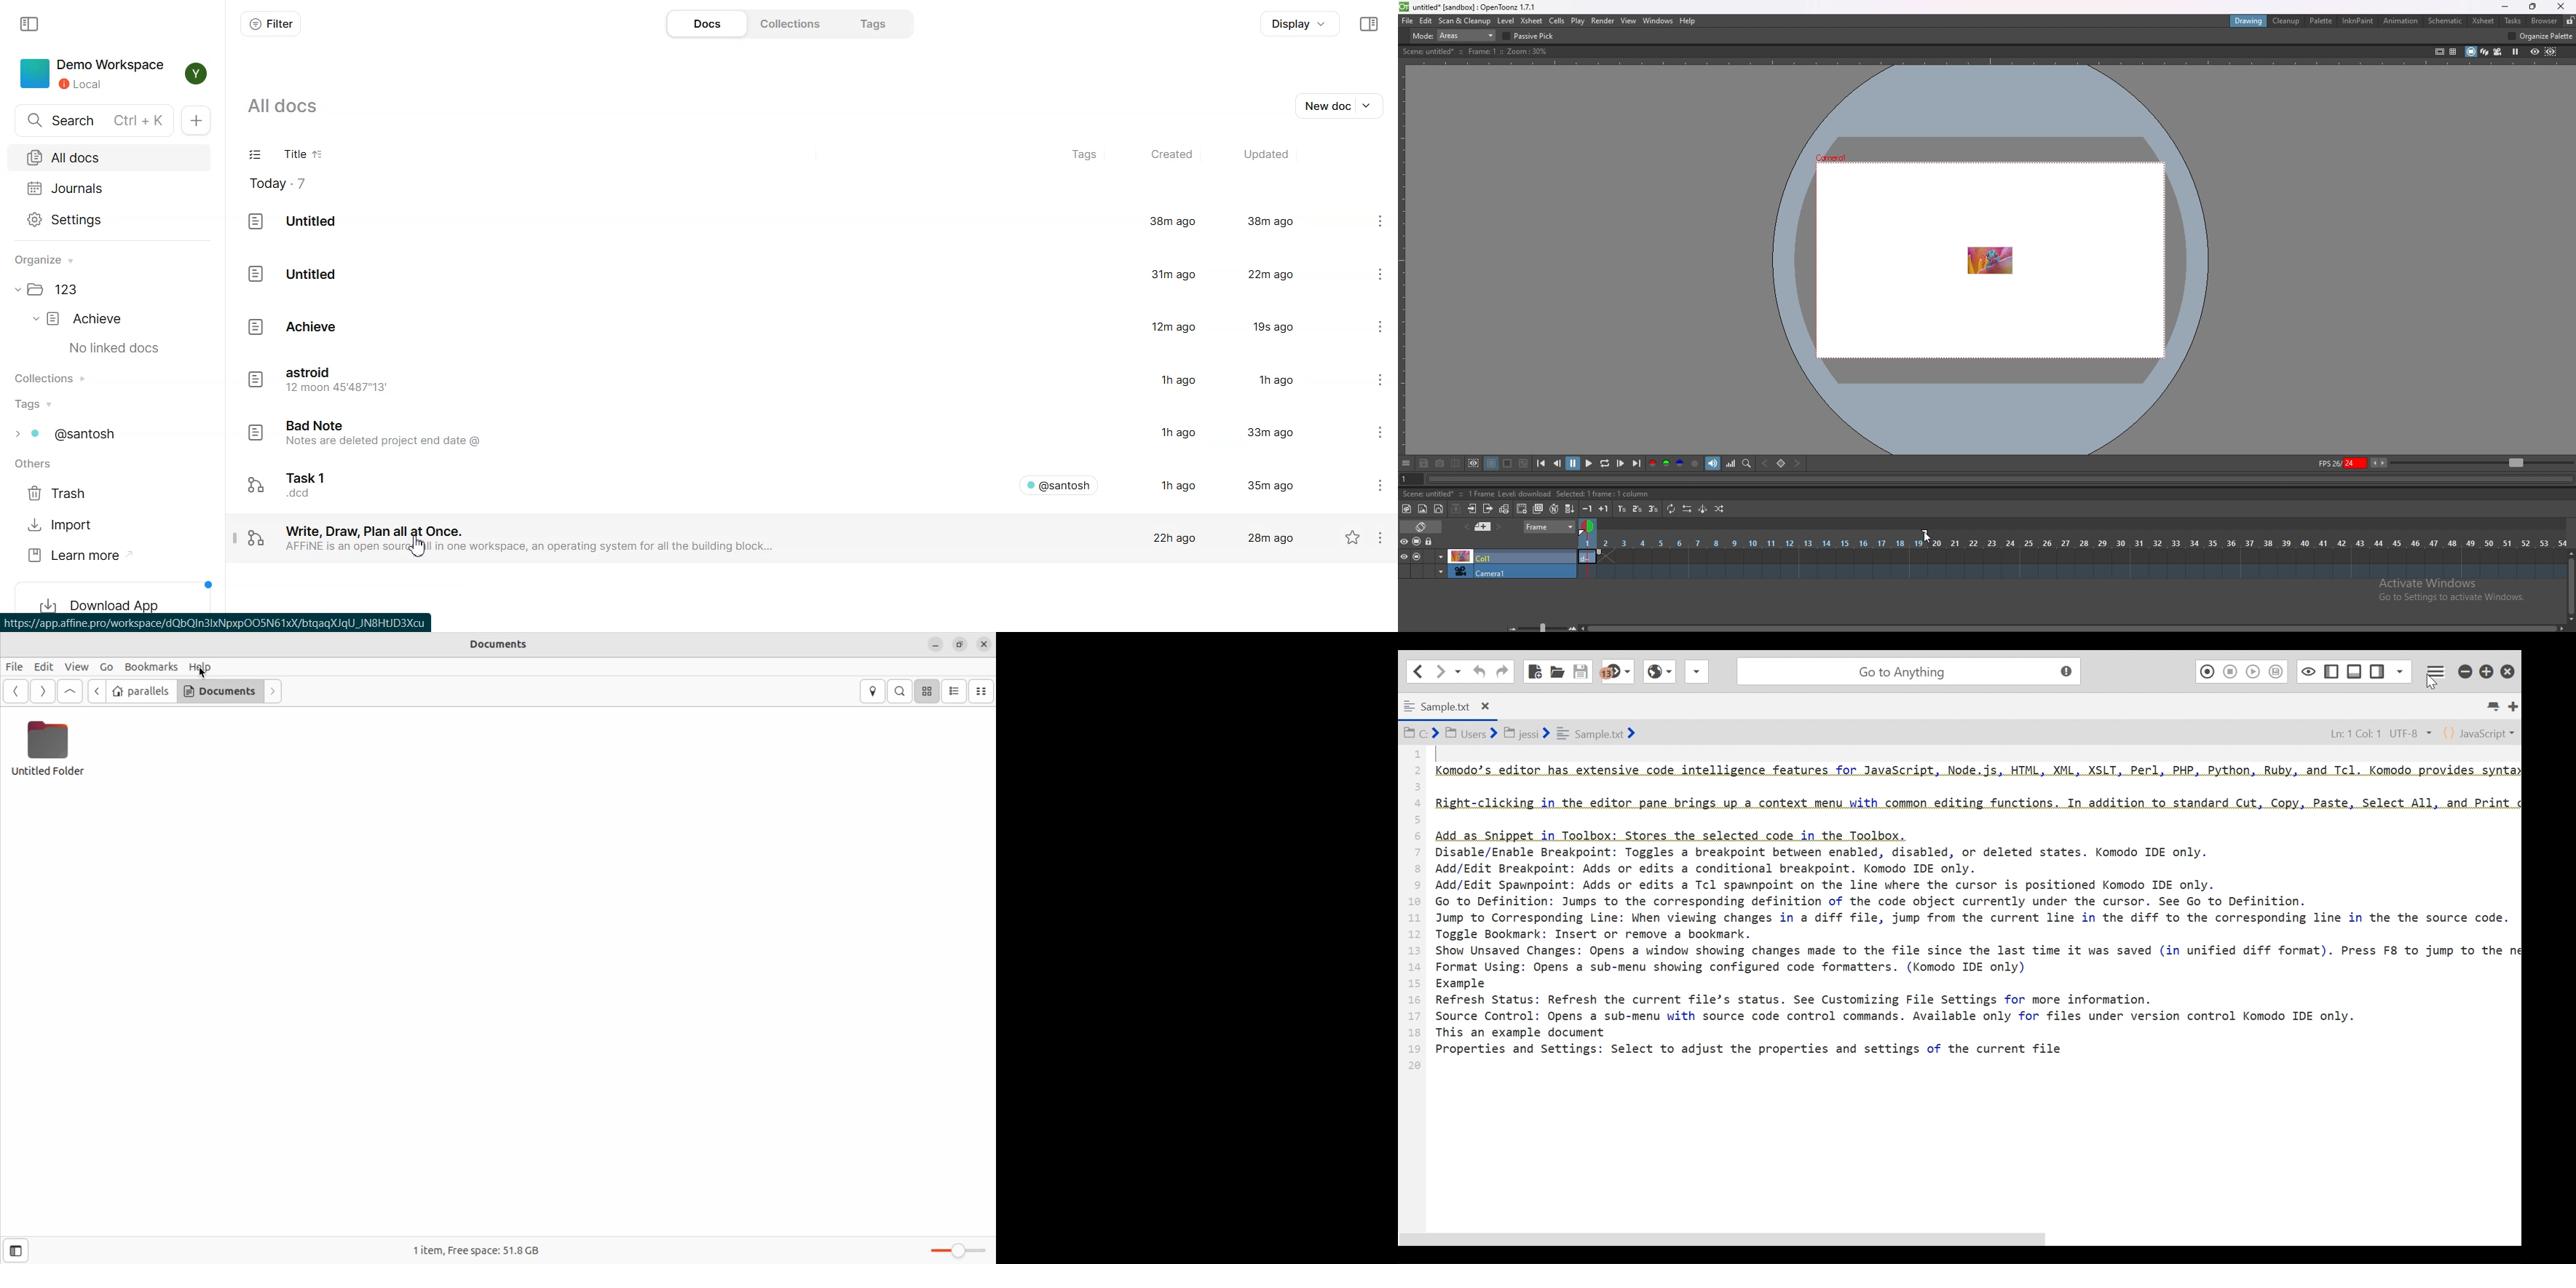 This screenshot has width=2576, height=1288. What do you see at coordinates (2072, 555) in the screenshot?
I see `timeline` at bounding box center [2072, 555].